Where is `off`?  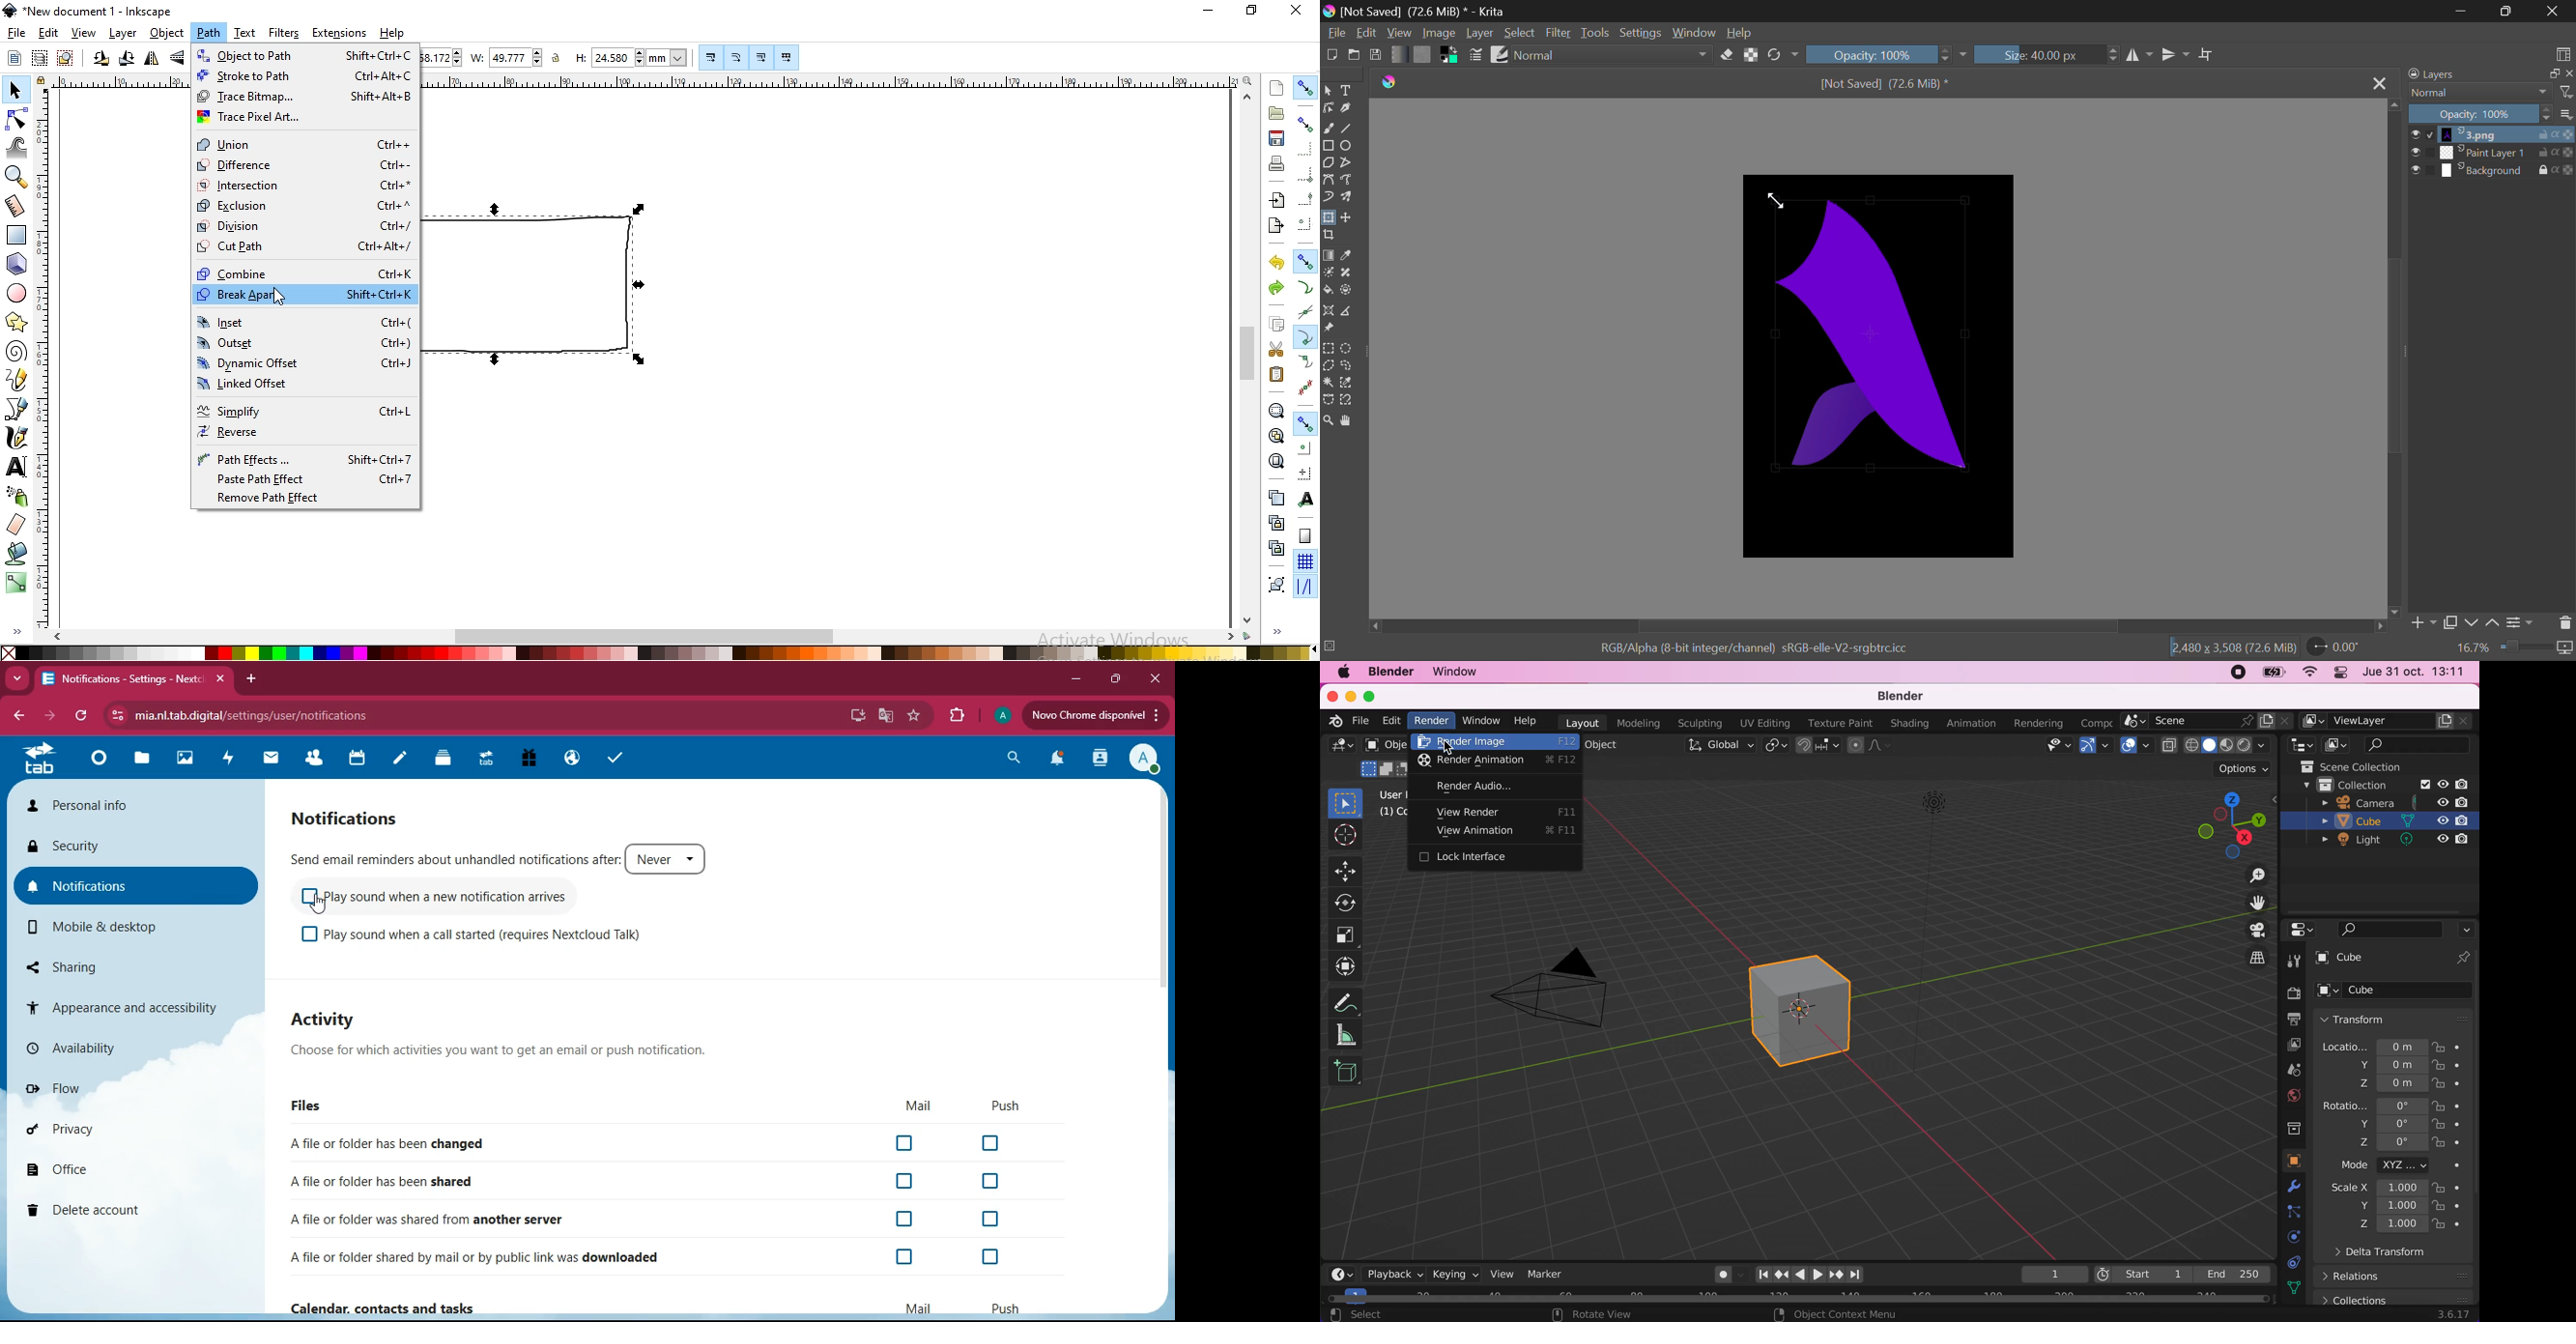 off is located at coordinates (991, 1220).